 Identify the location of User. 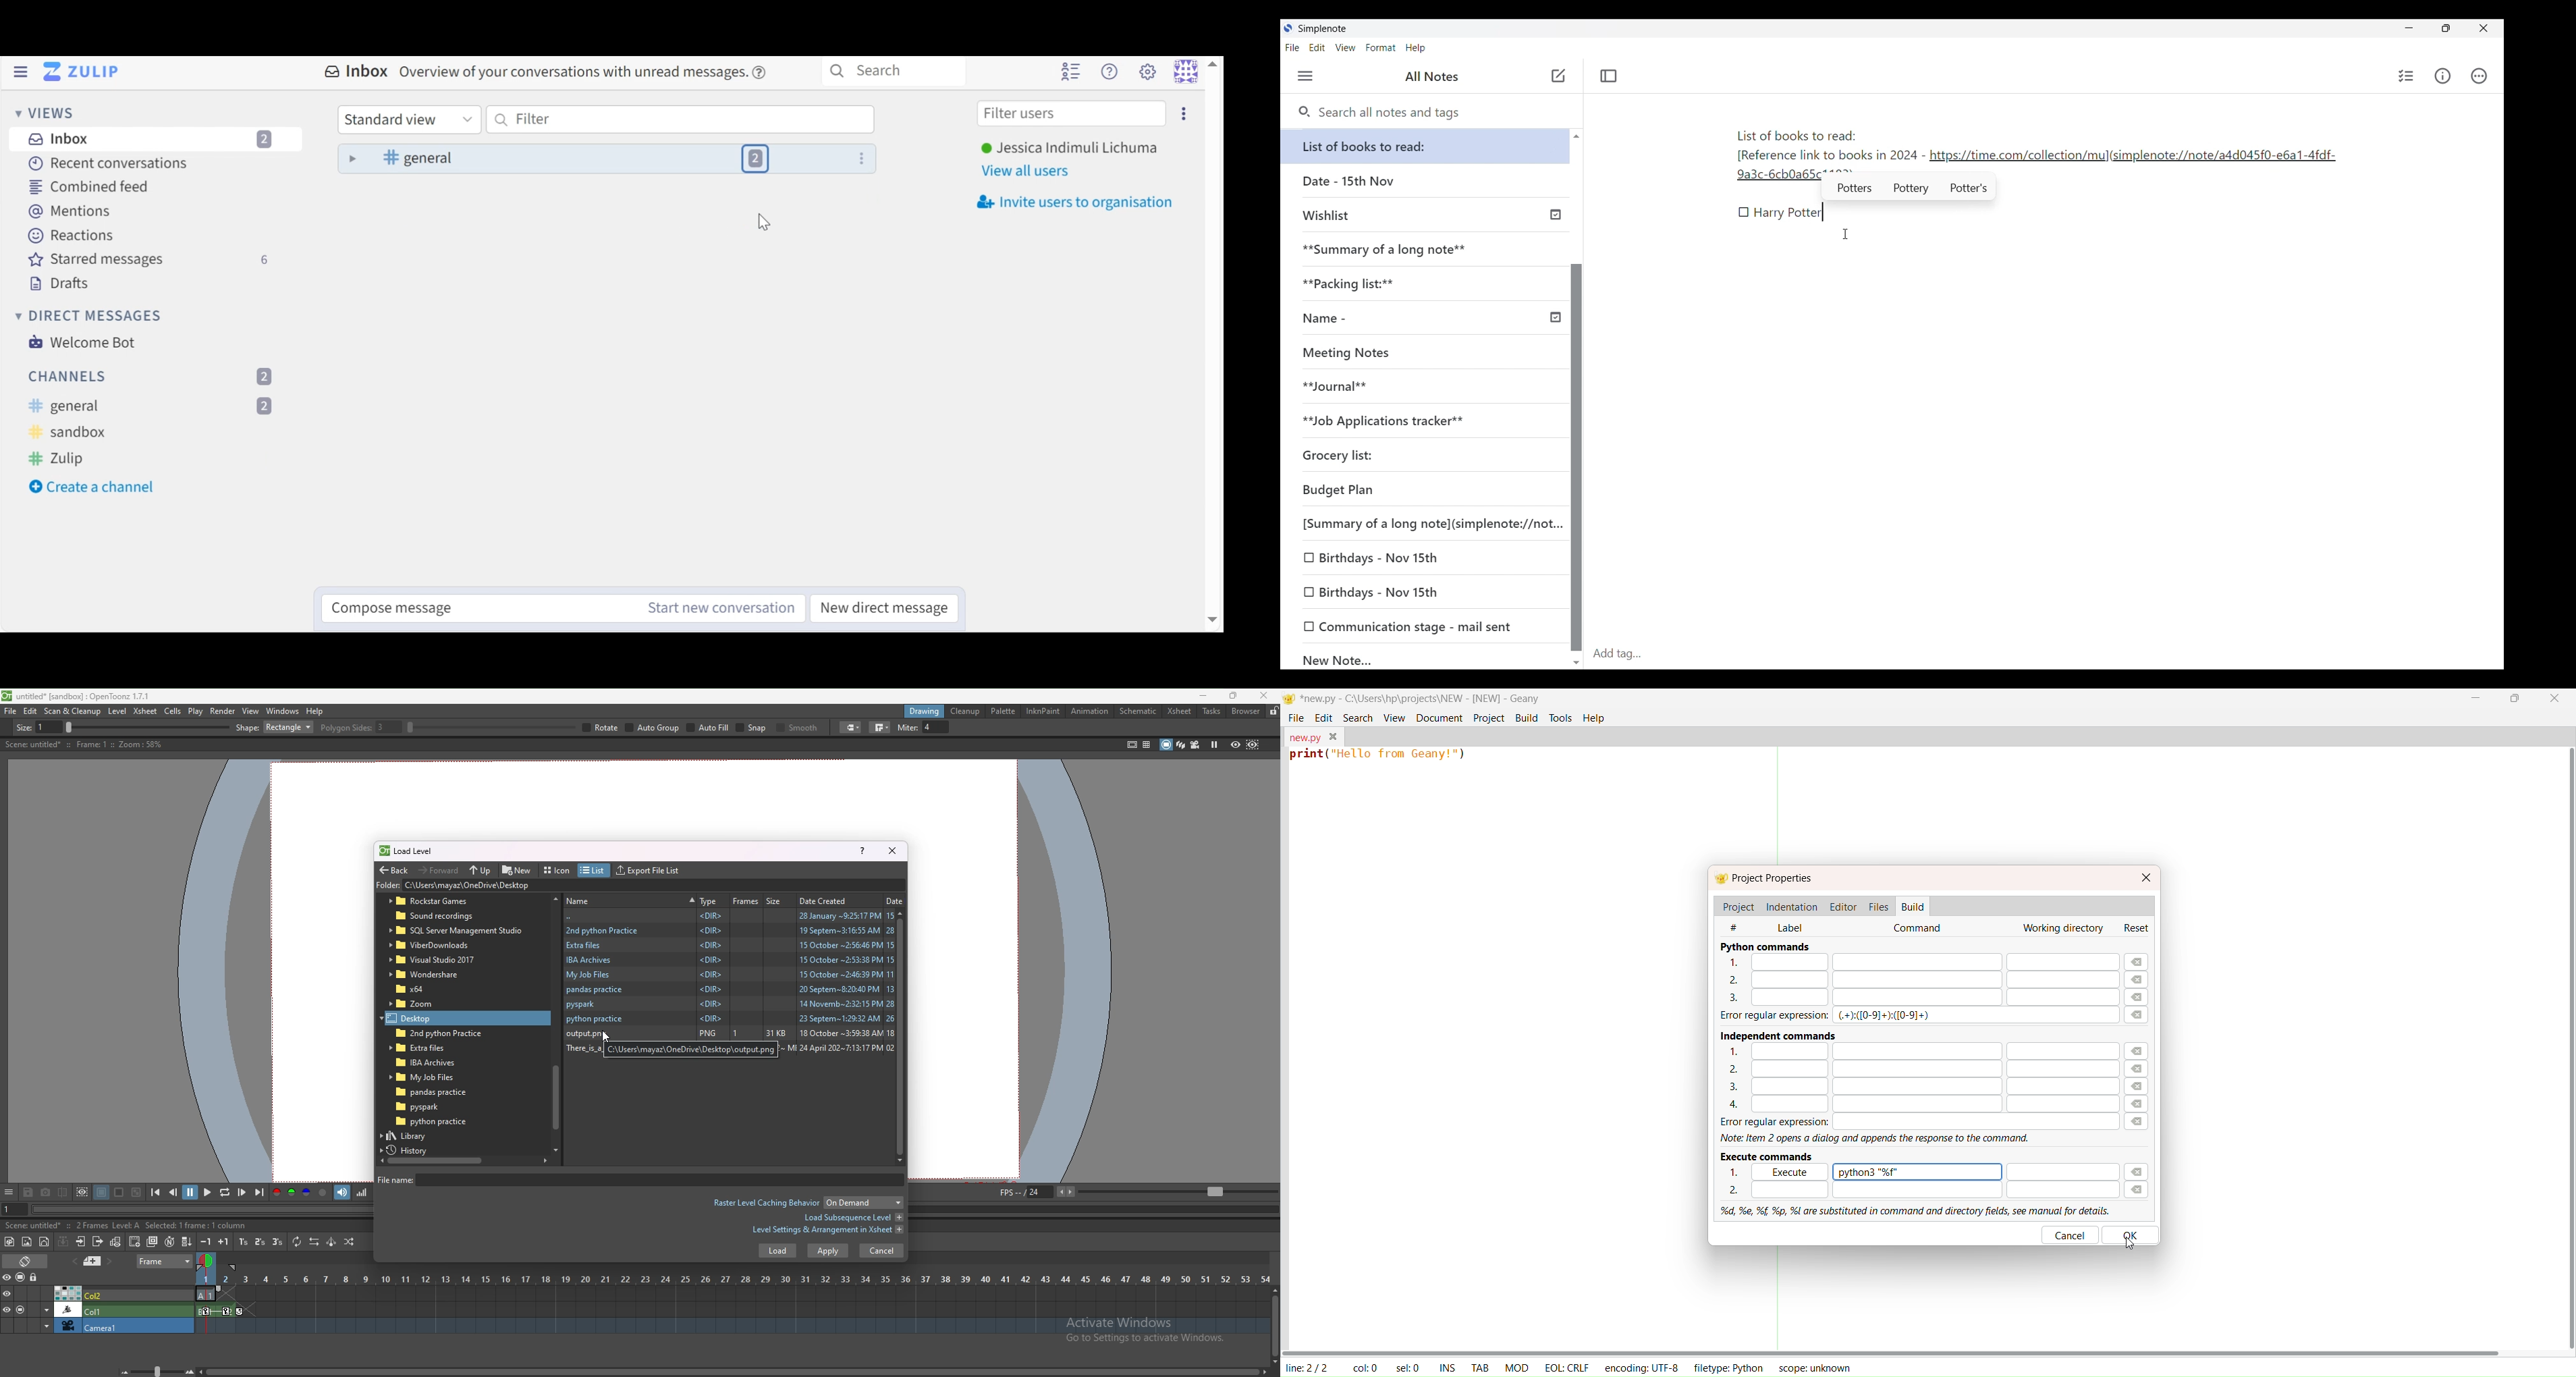
(1069, 148).